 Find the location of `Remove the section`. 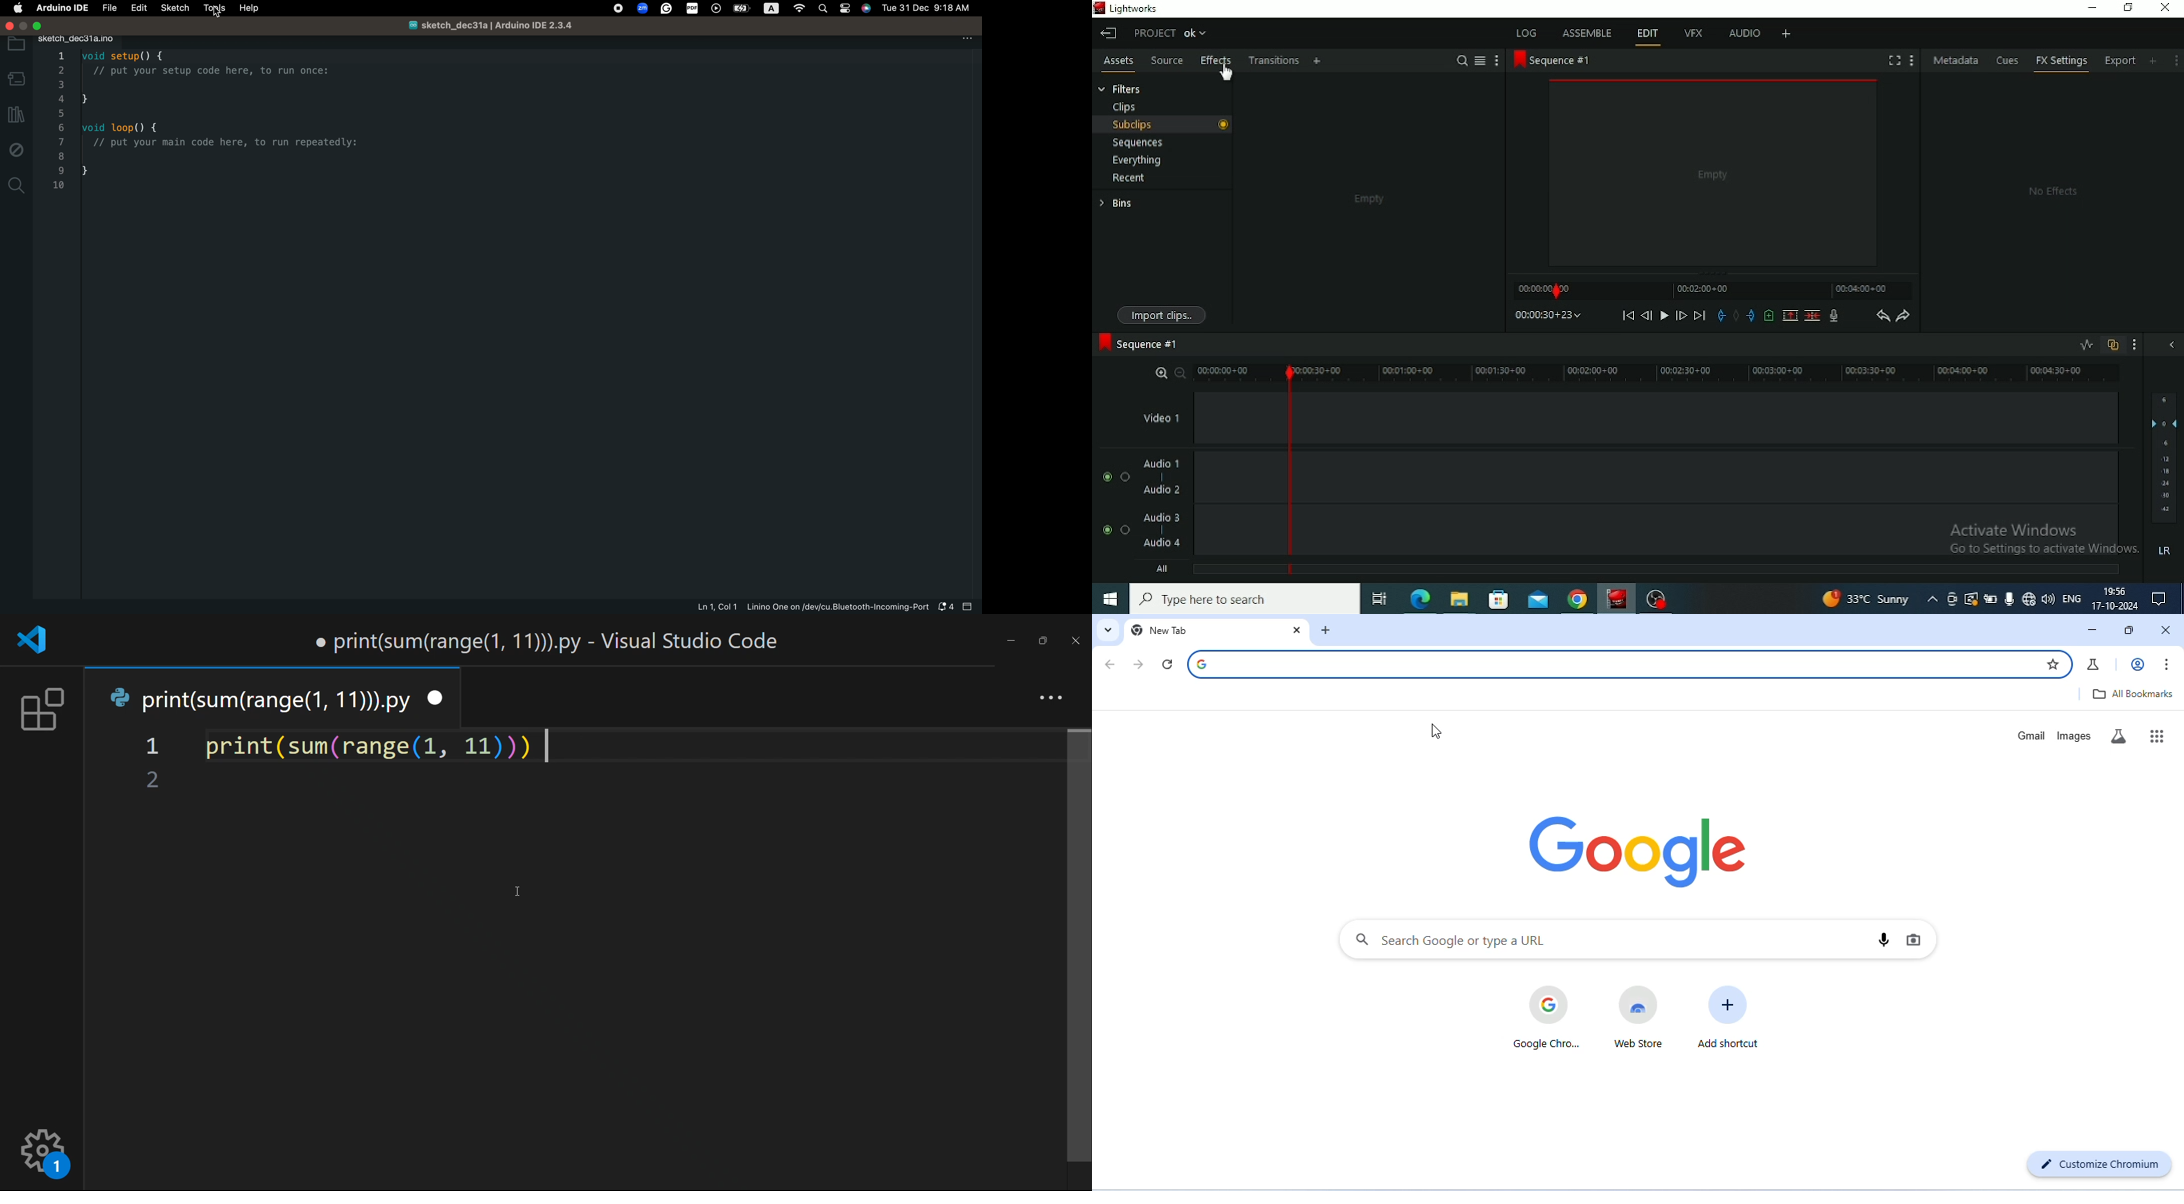

Remove the section is located at coordinates (1790, 315).